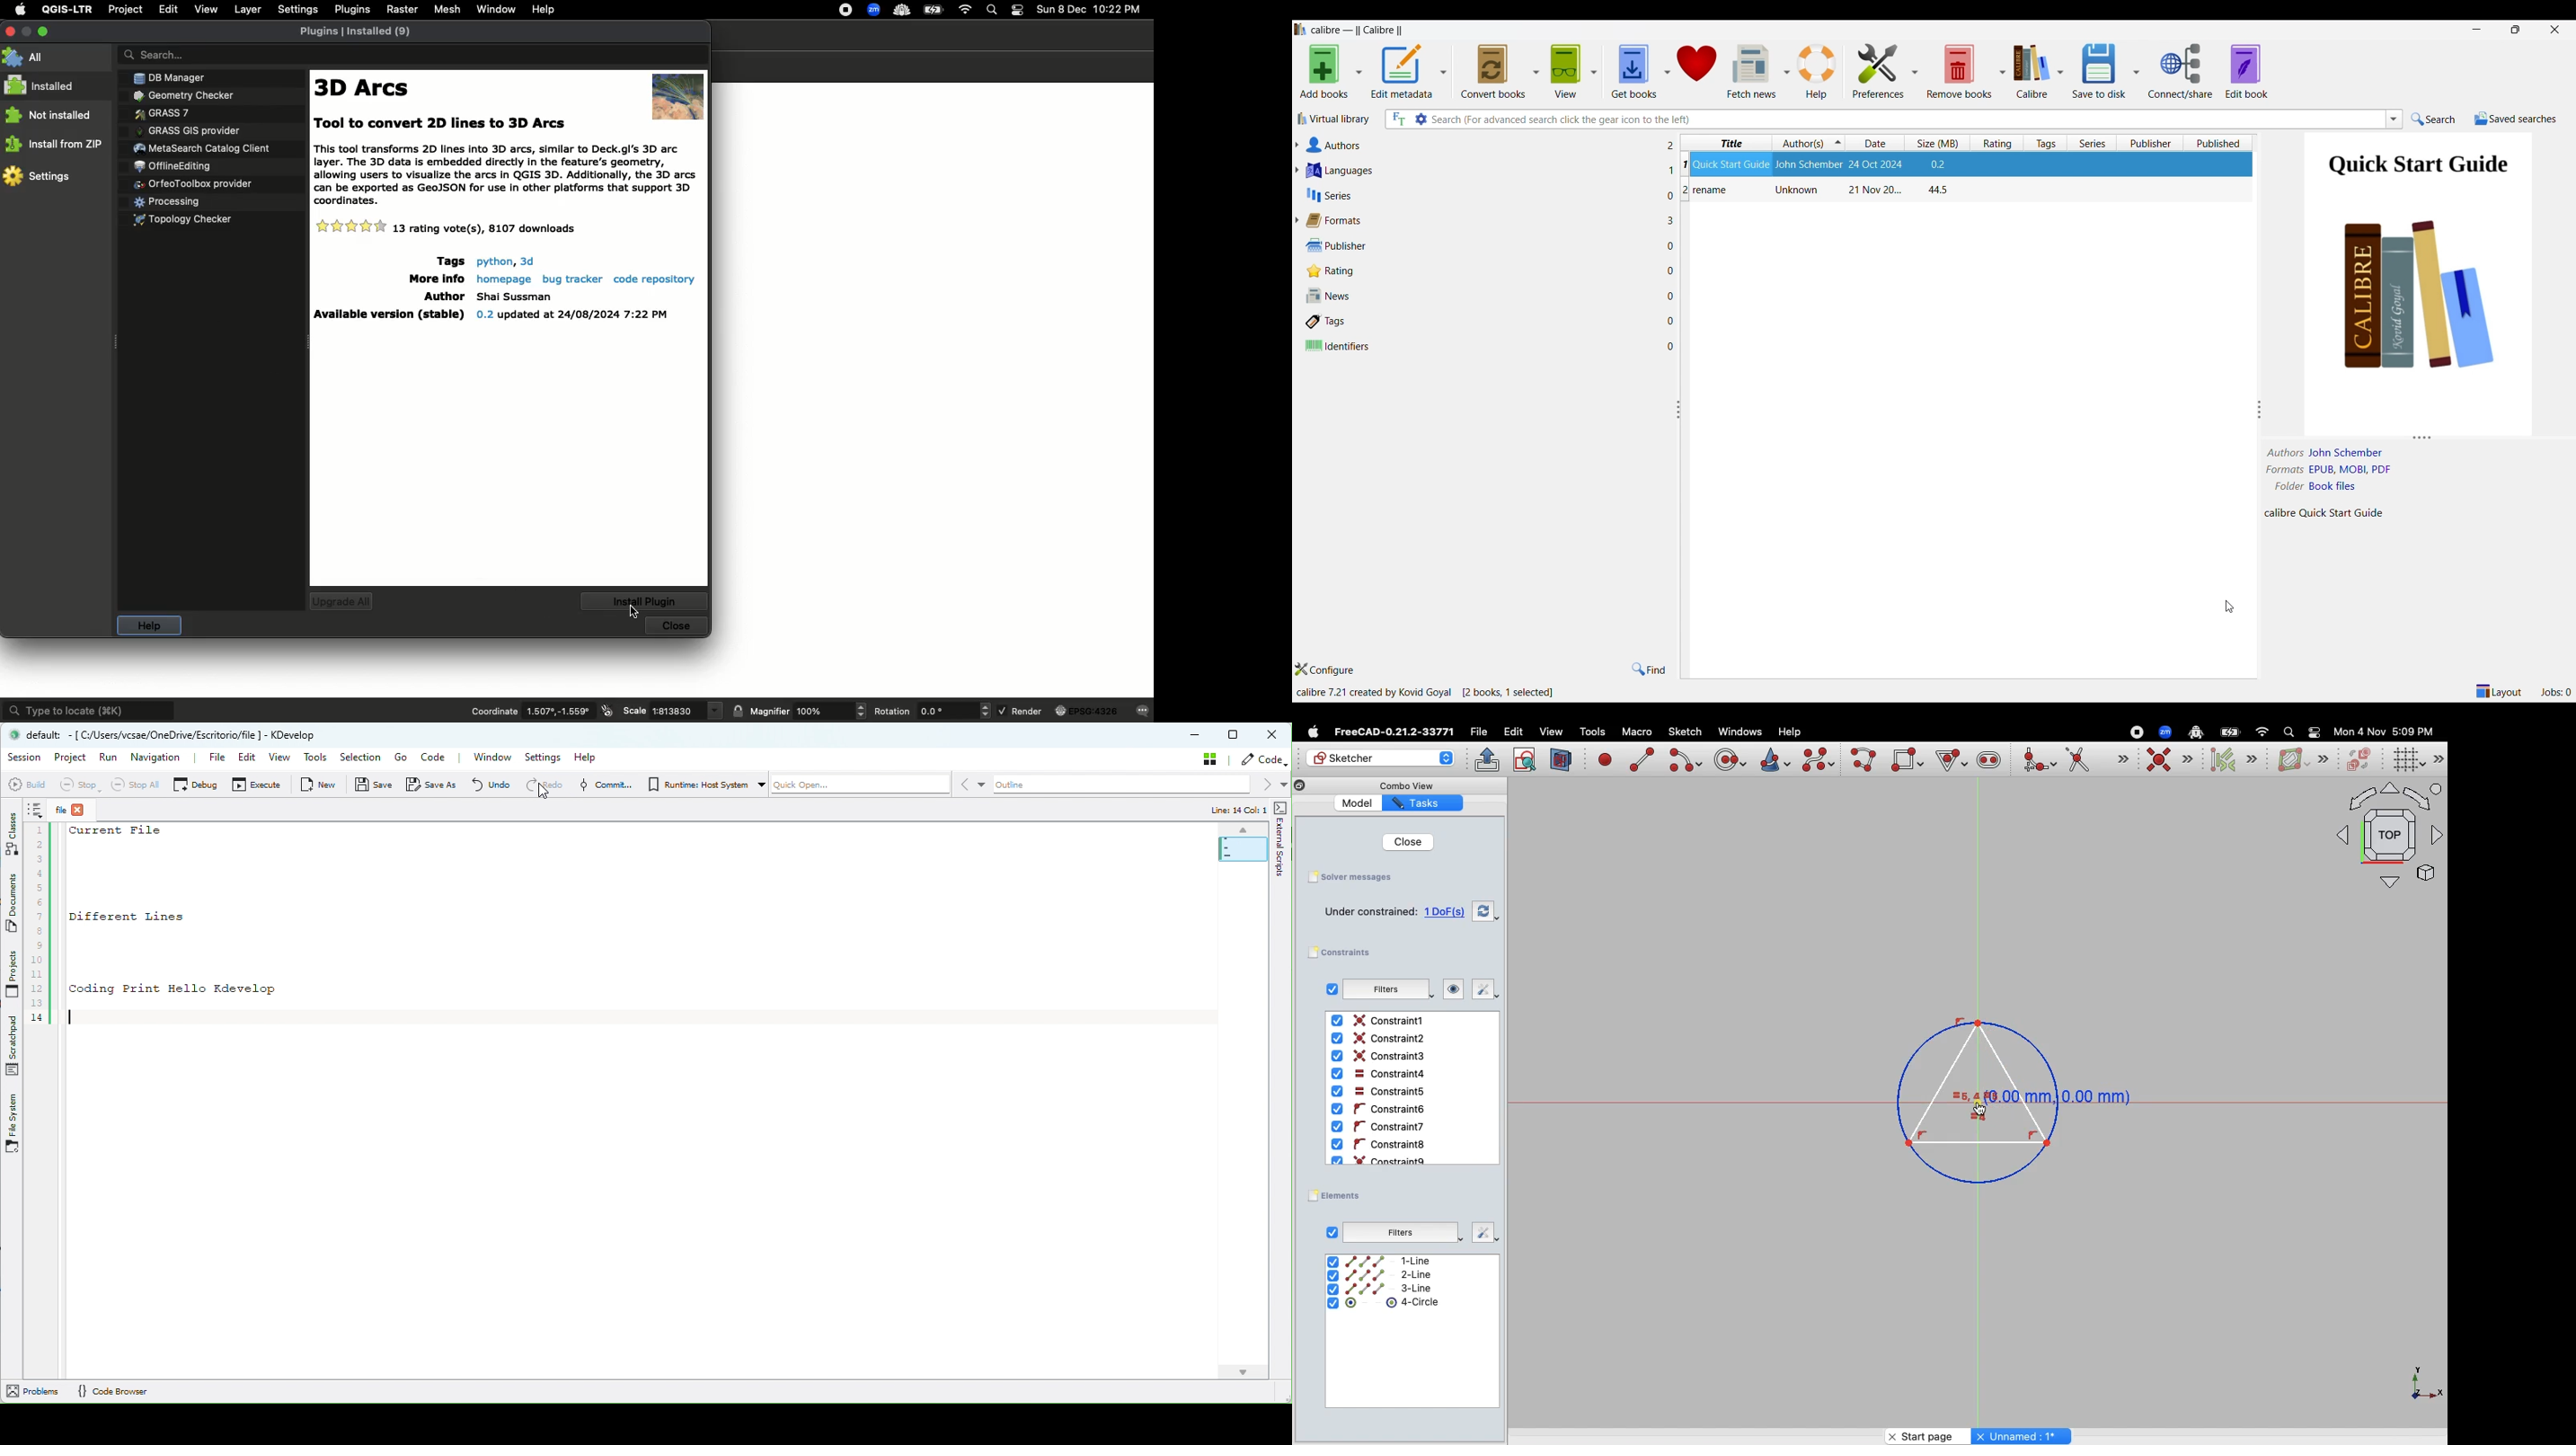 The height and width of the screenshot is (1456, 2576). Describe the element at coordinates (1404, 841) in the screenshot. I see `Close` at that location.